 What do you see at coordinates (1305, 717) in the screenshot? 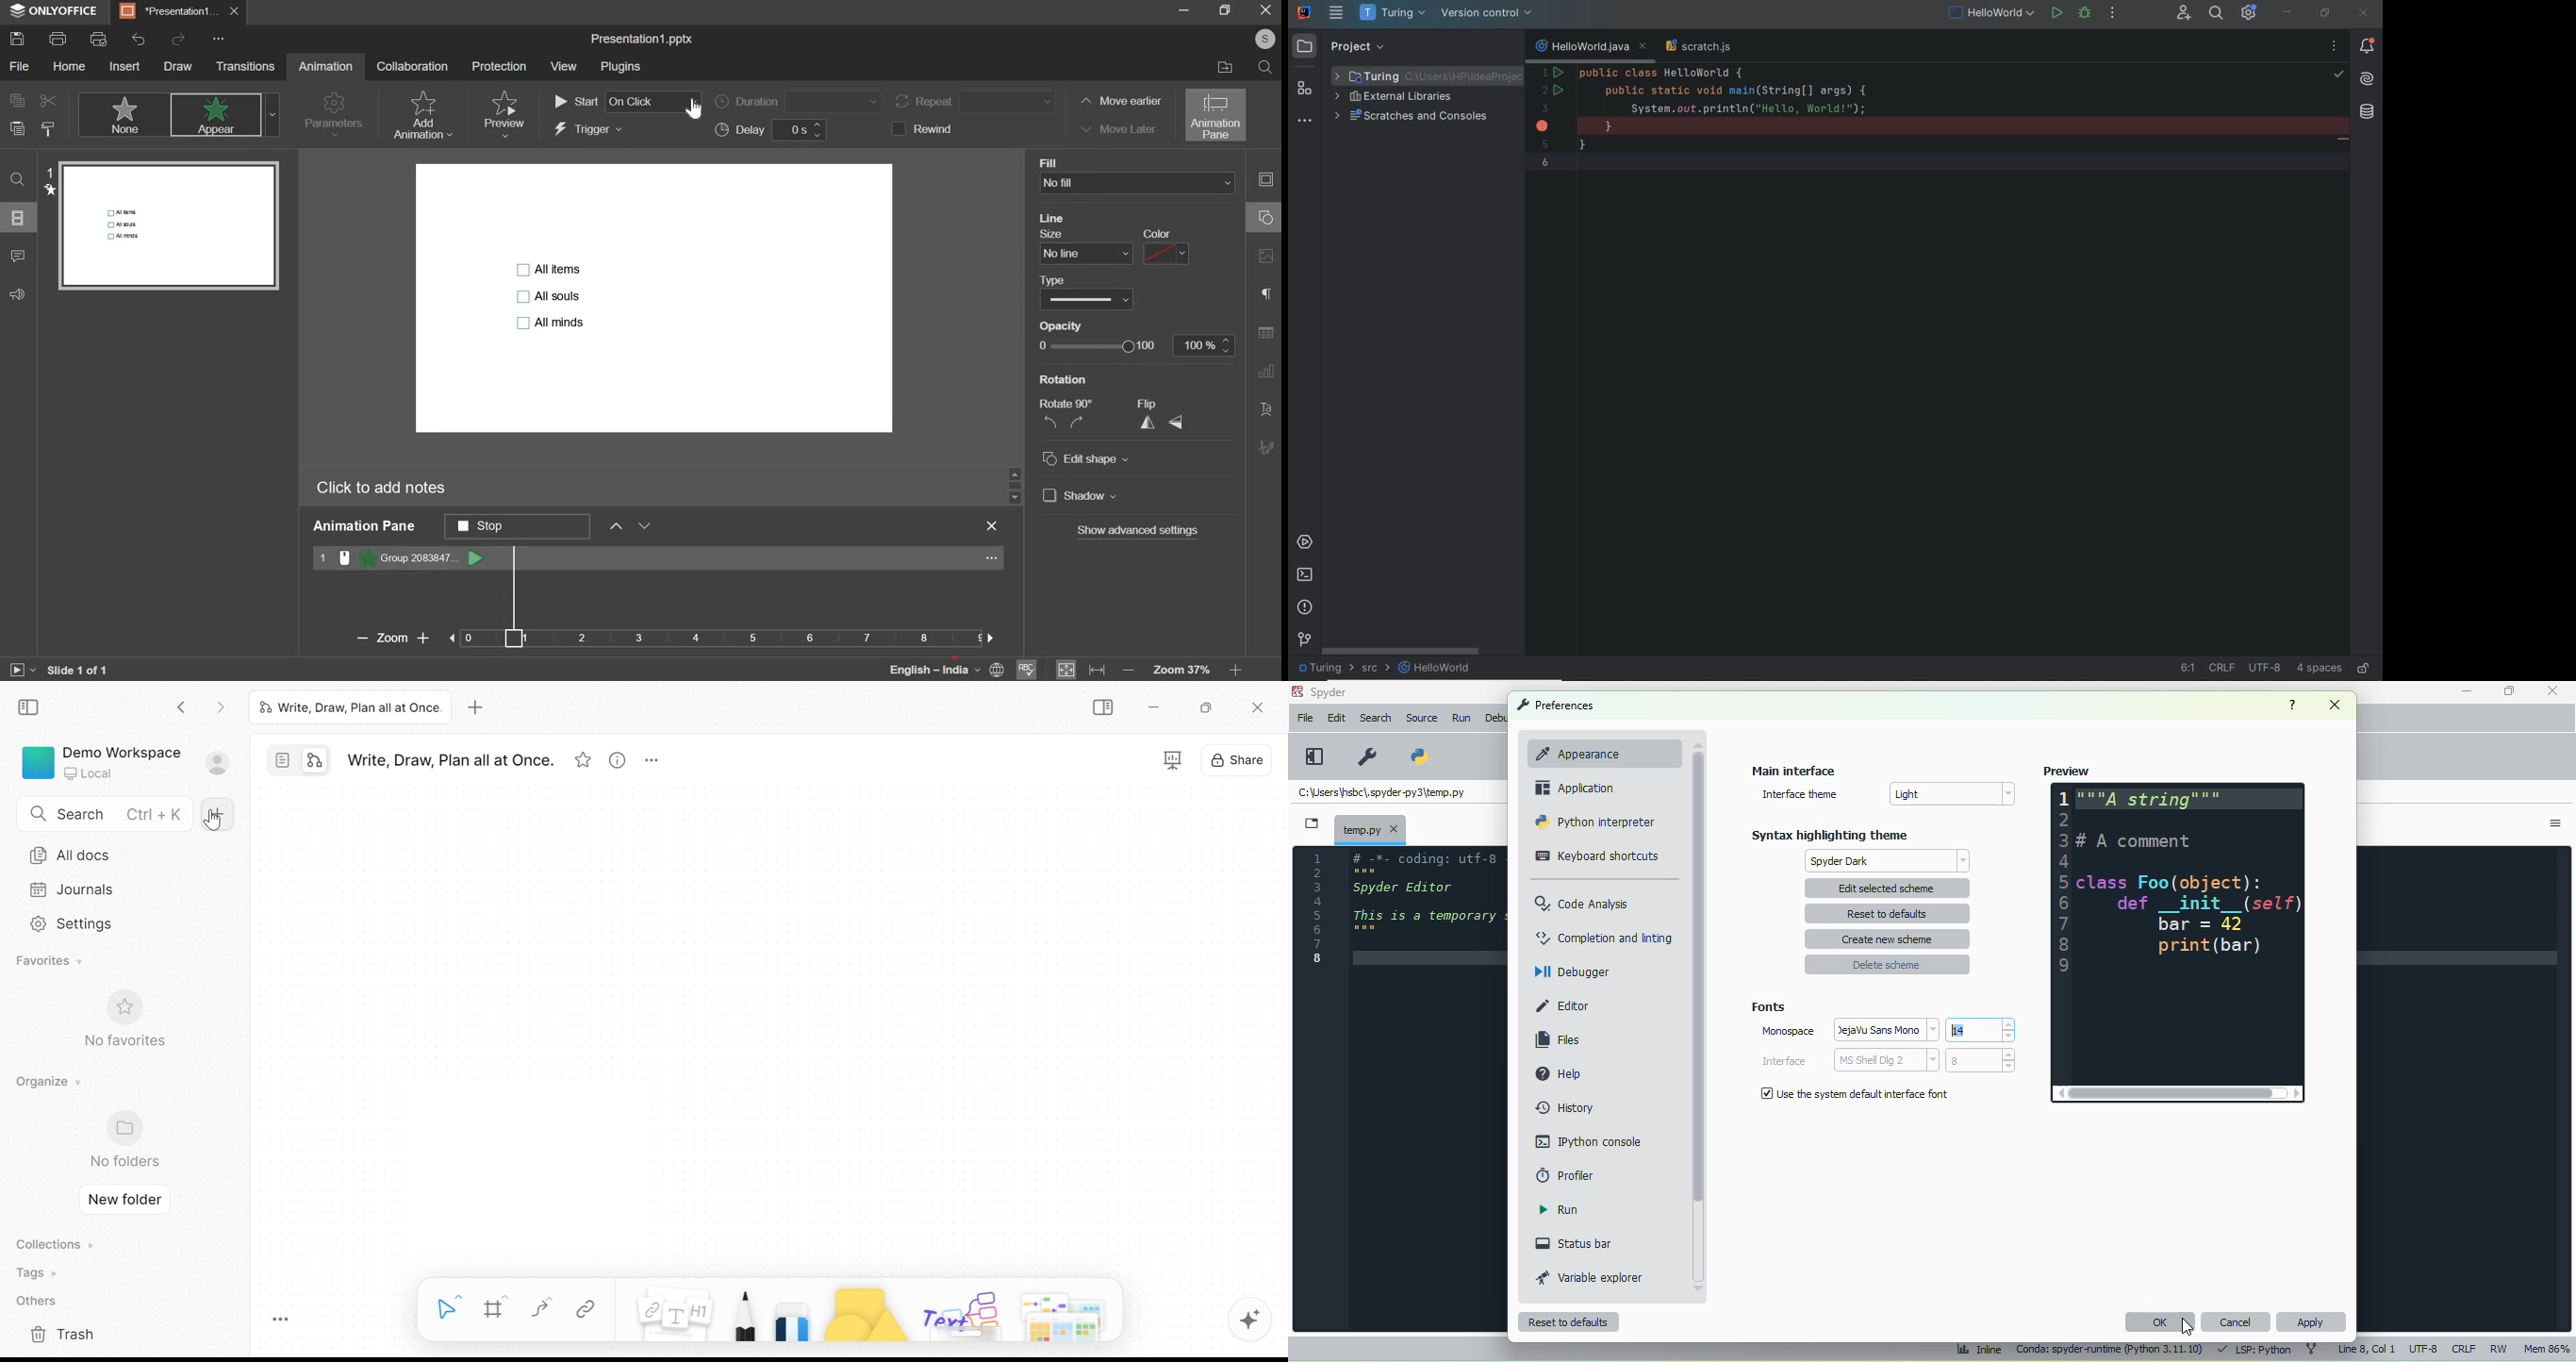
I see `file` at bounding box center [1305, 717].